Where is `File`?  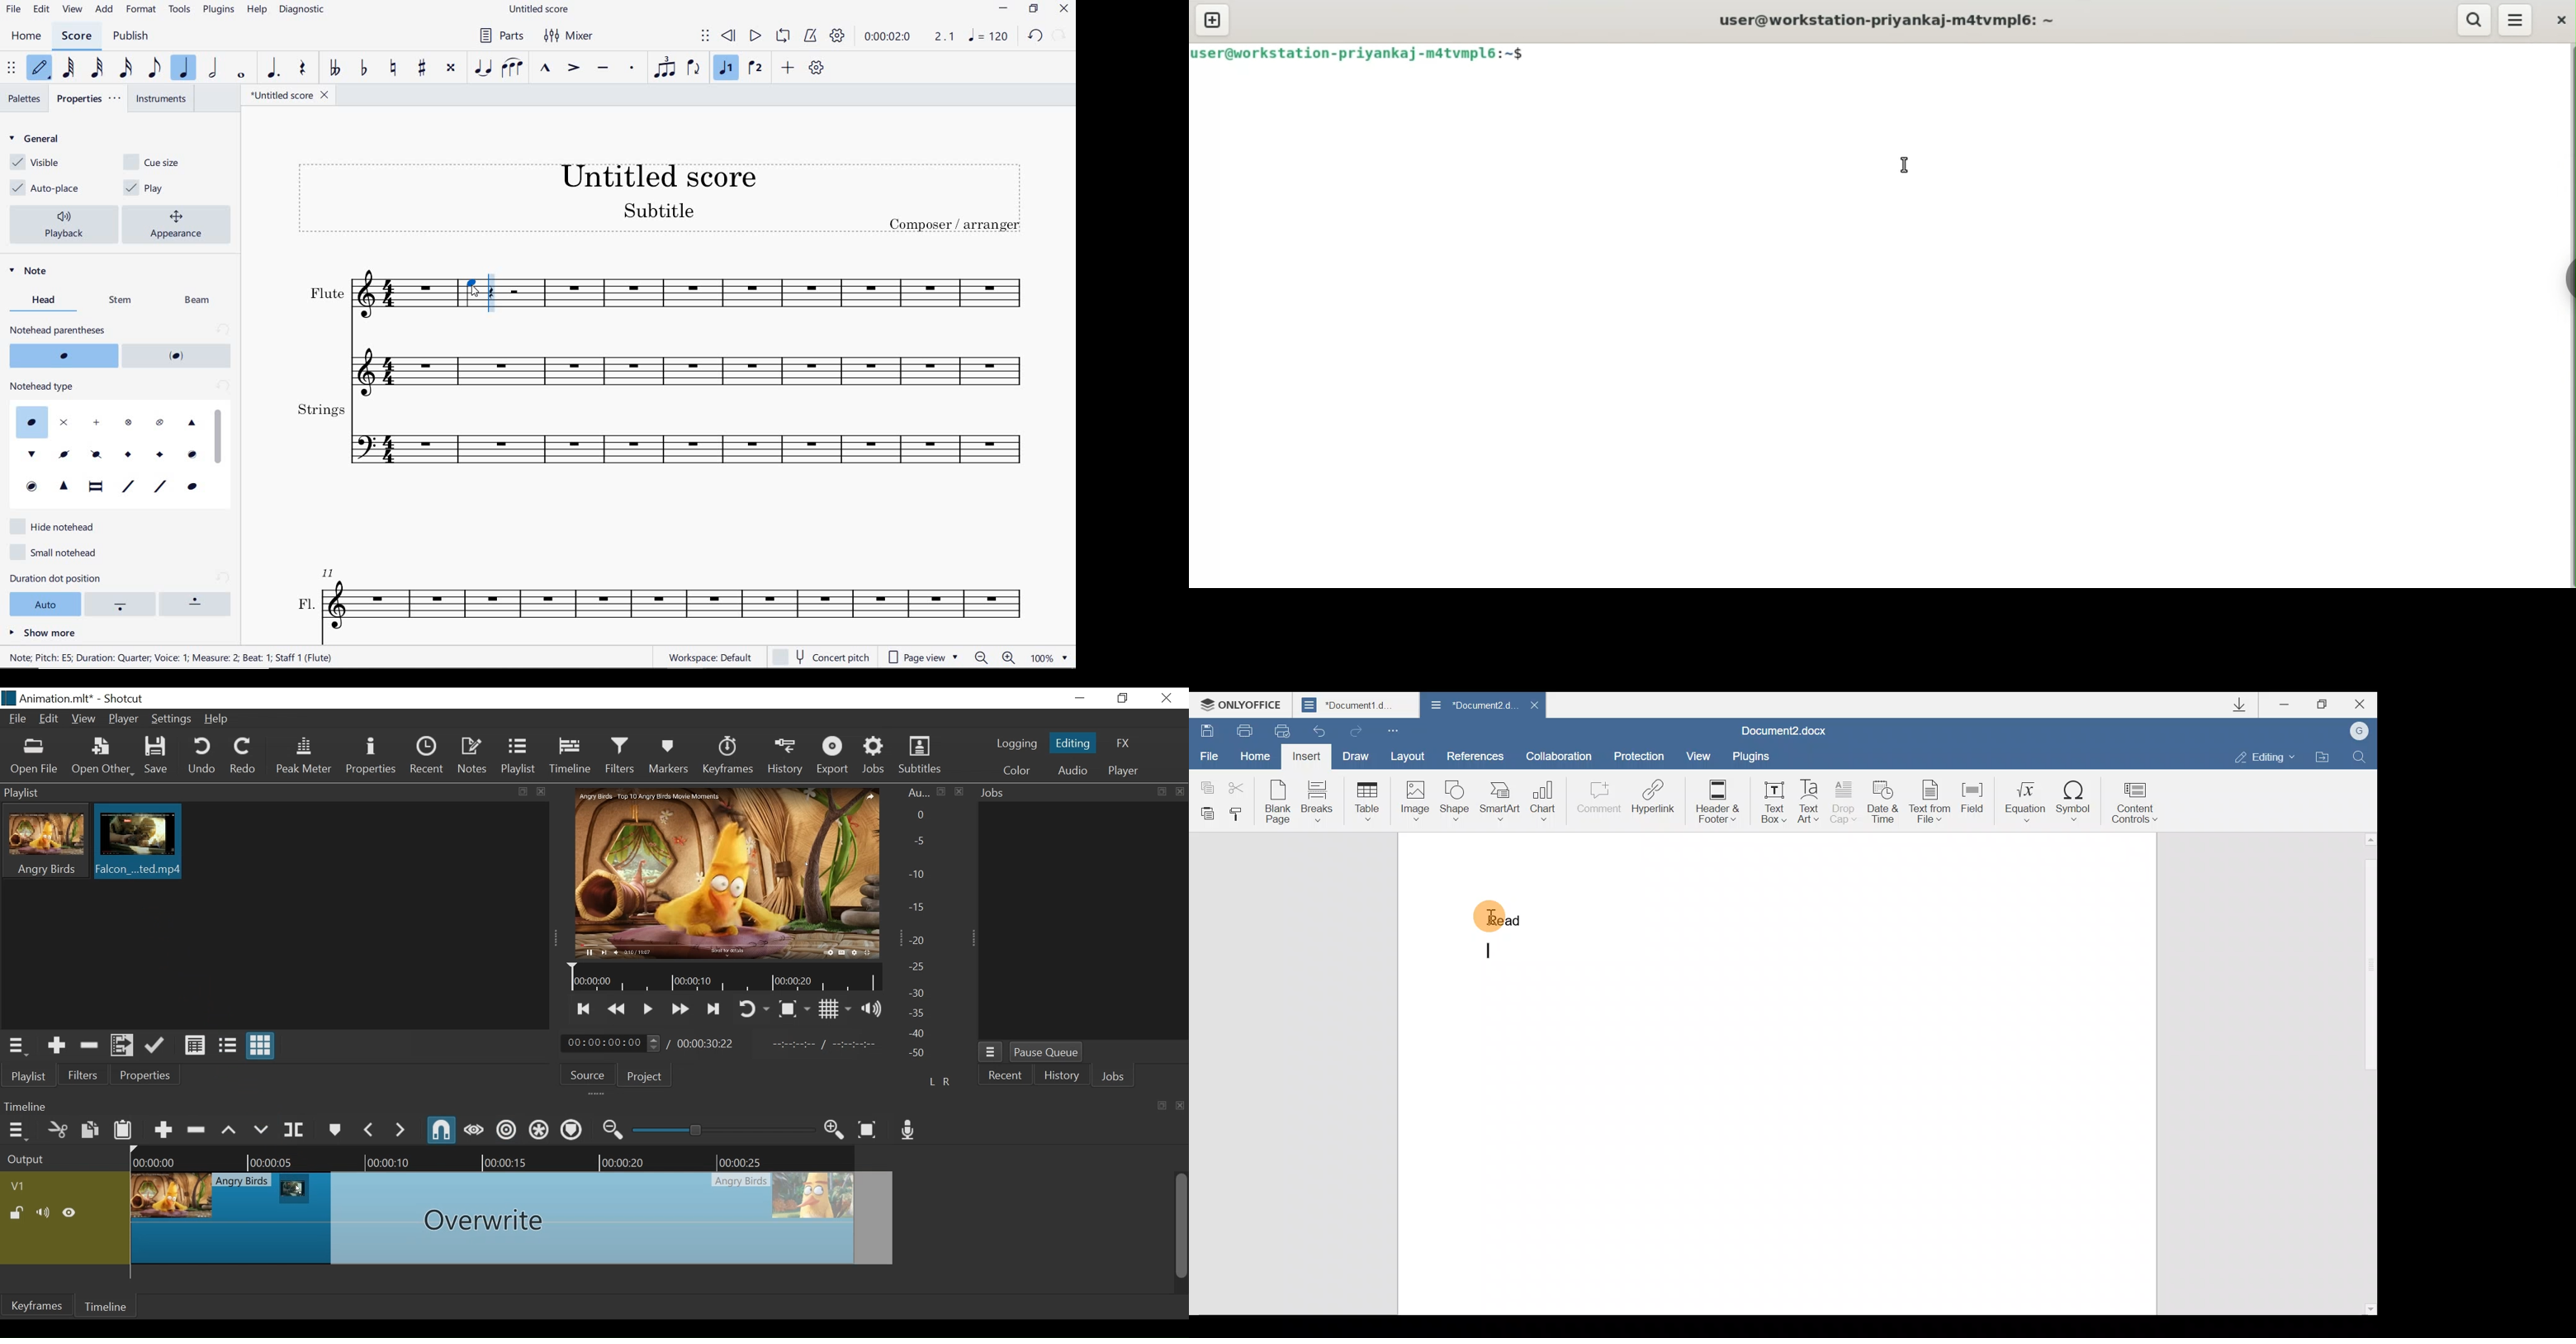
File is located at coordinates (1208, 751).